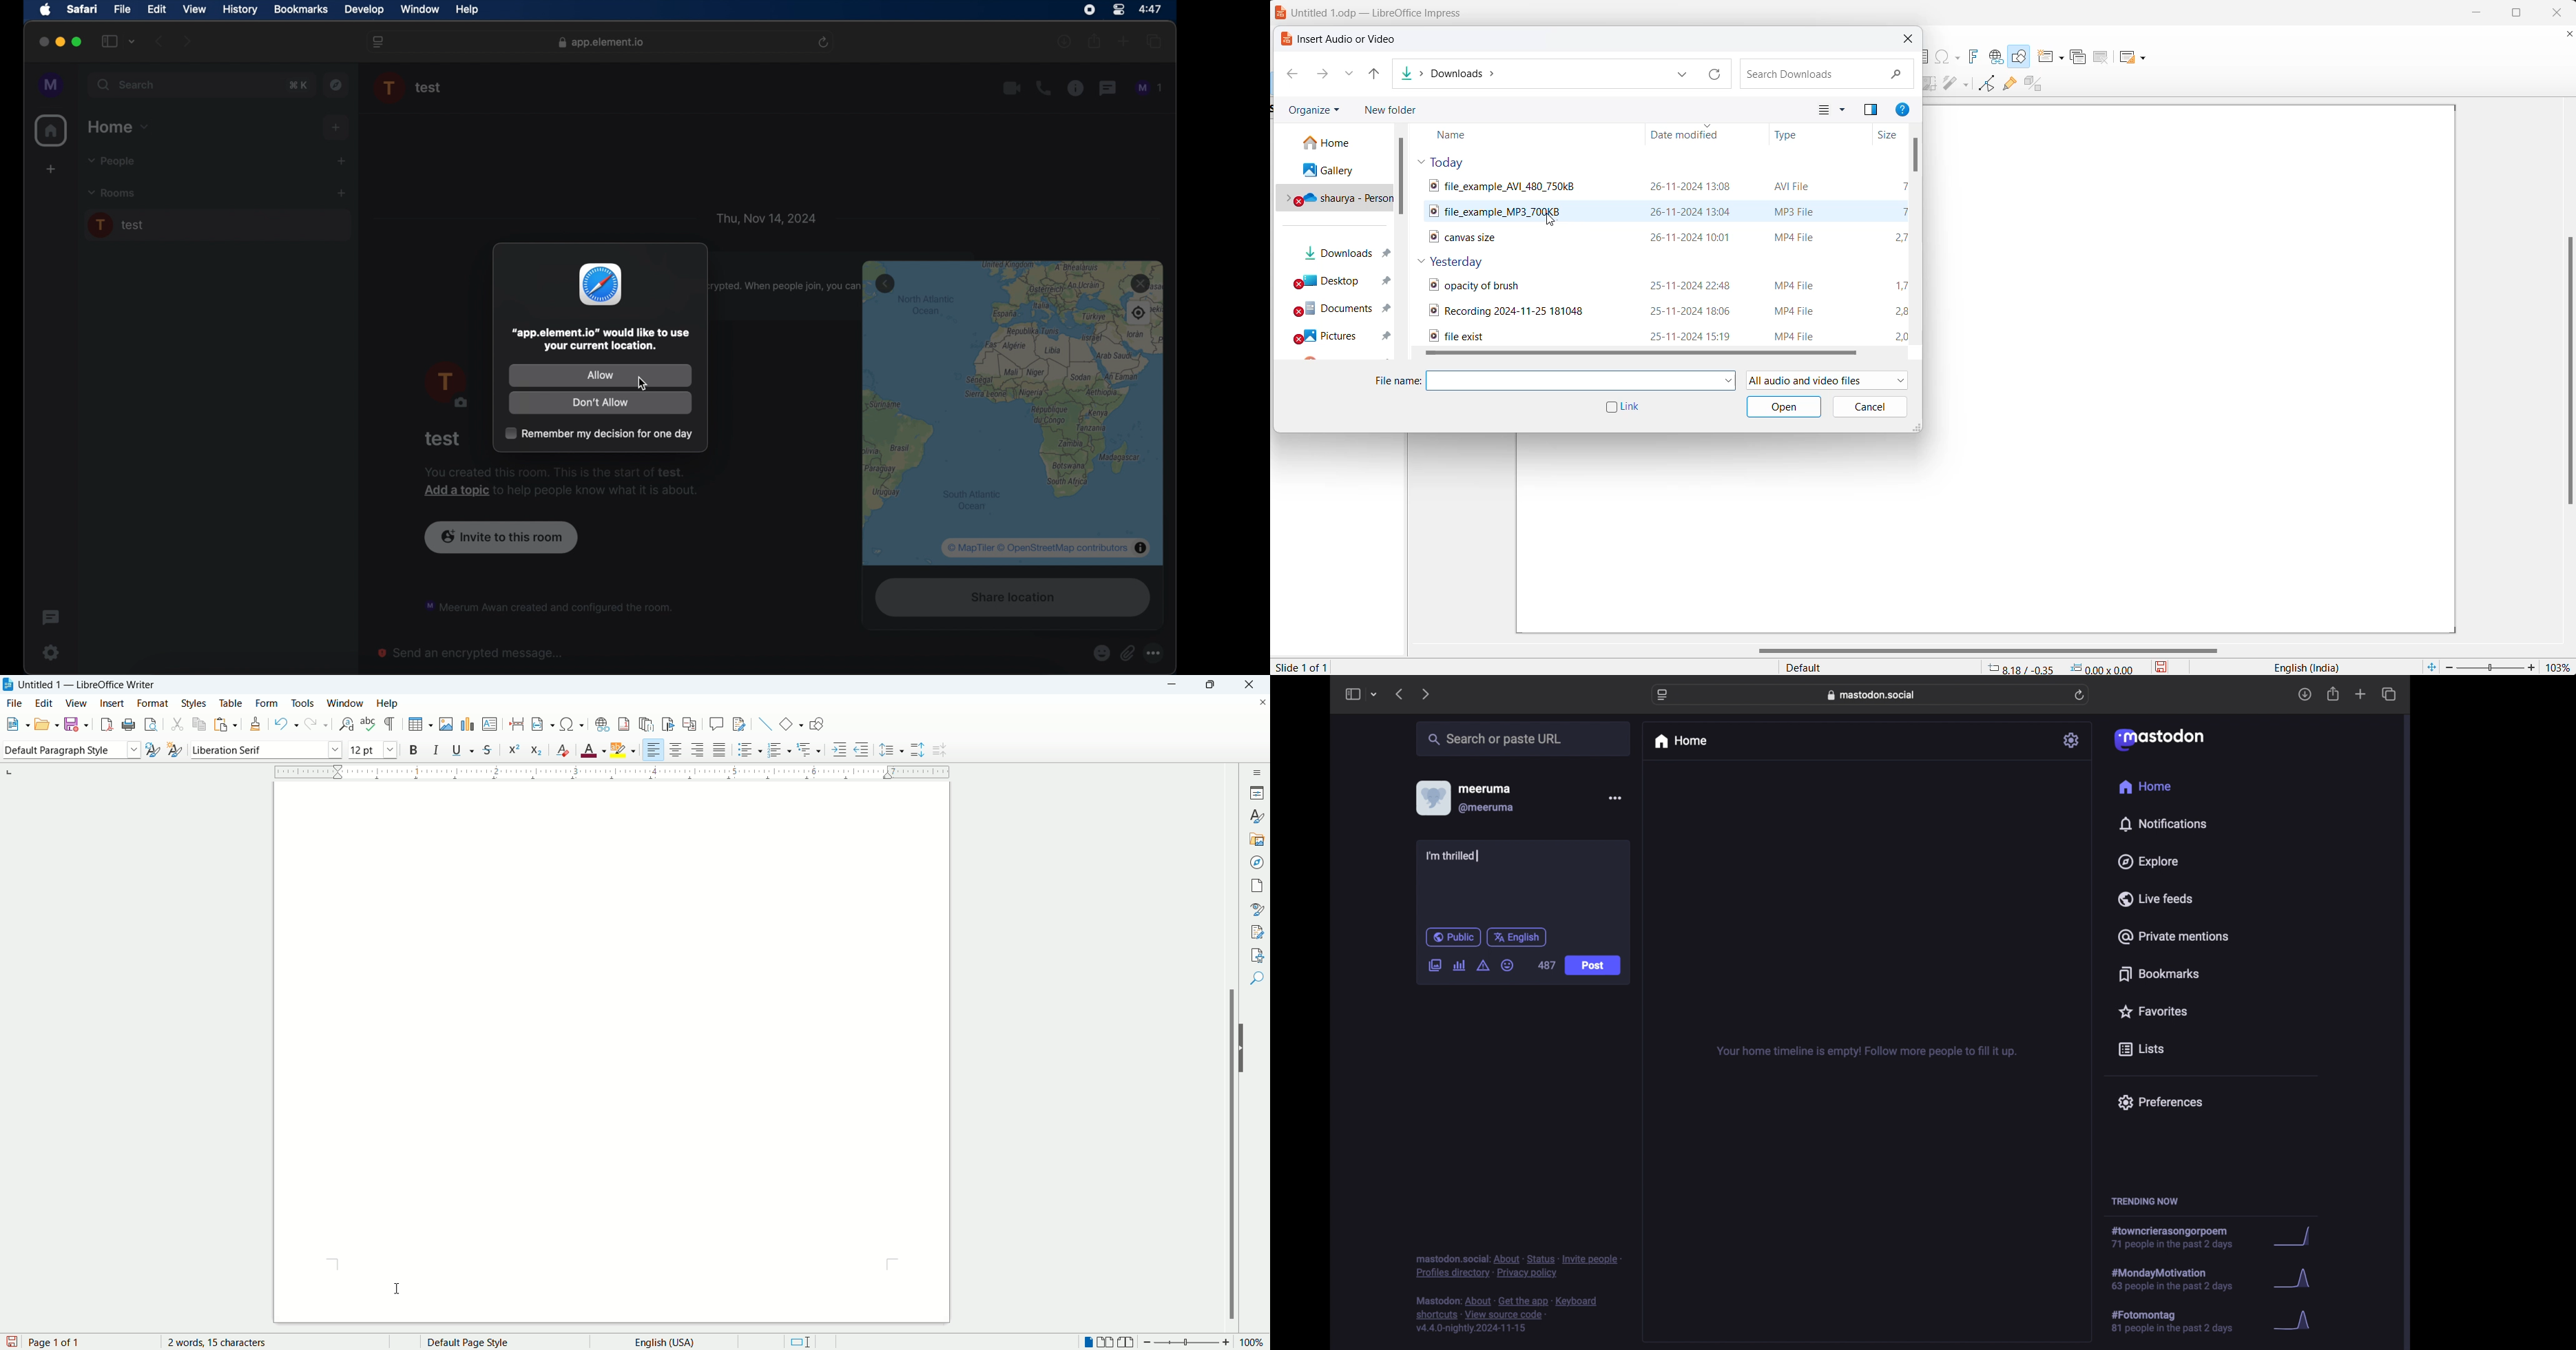 The image size is (2576, 1372). What do you see at coordinates (201, 723) in the screenshot?
I see `copy` at bounding box center [201, 723].